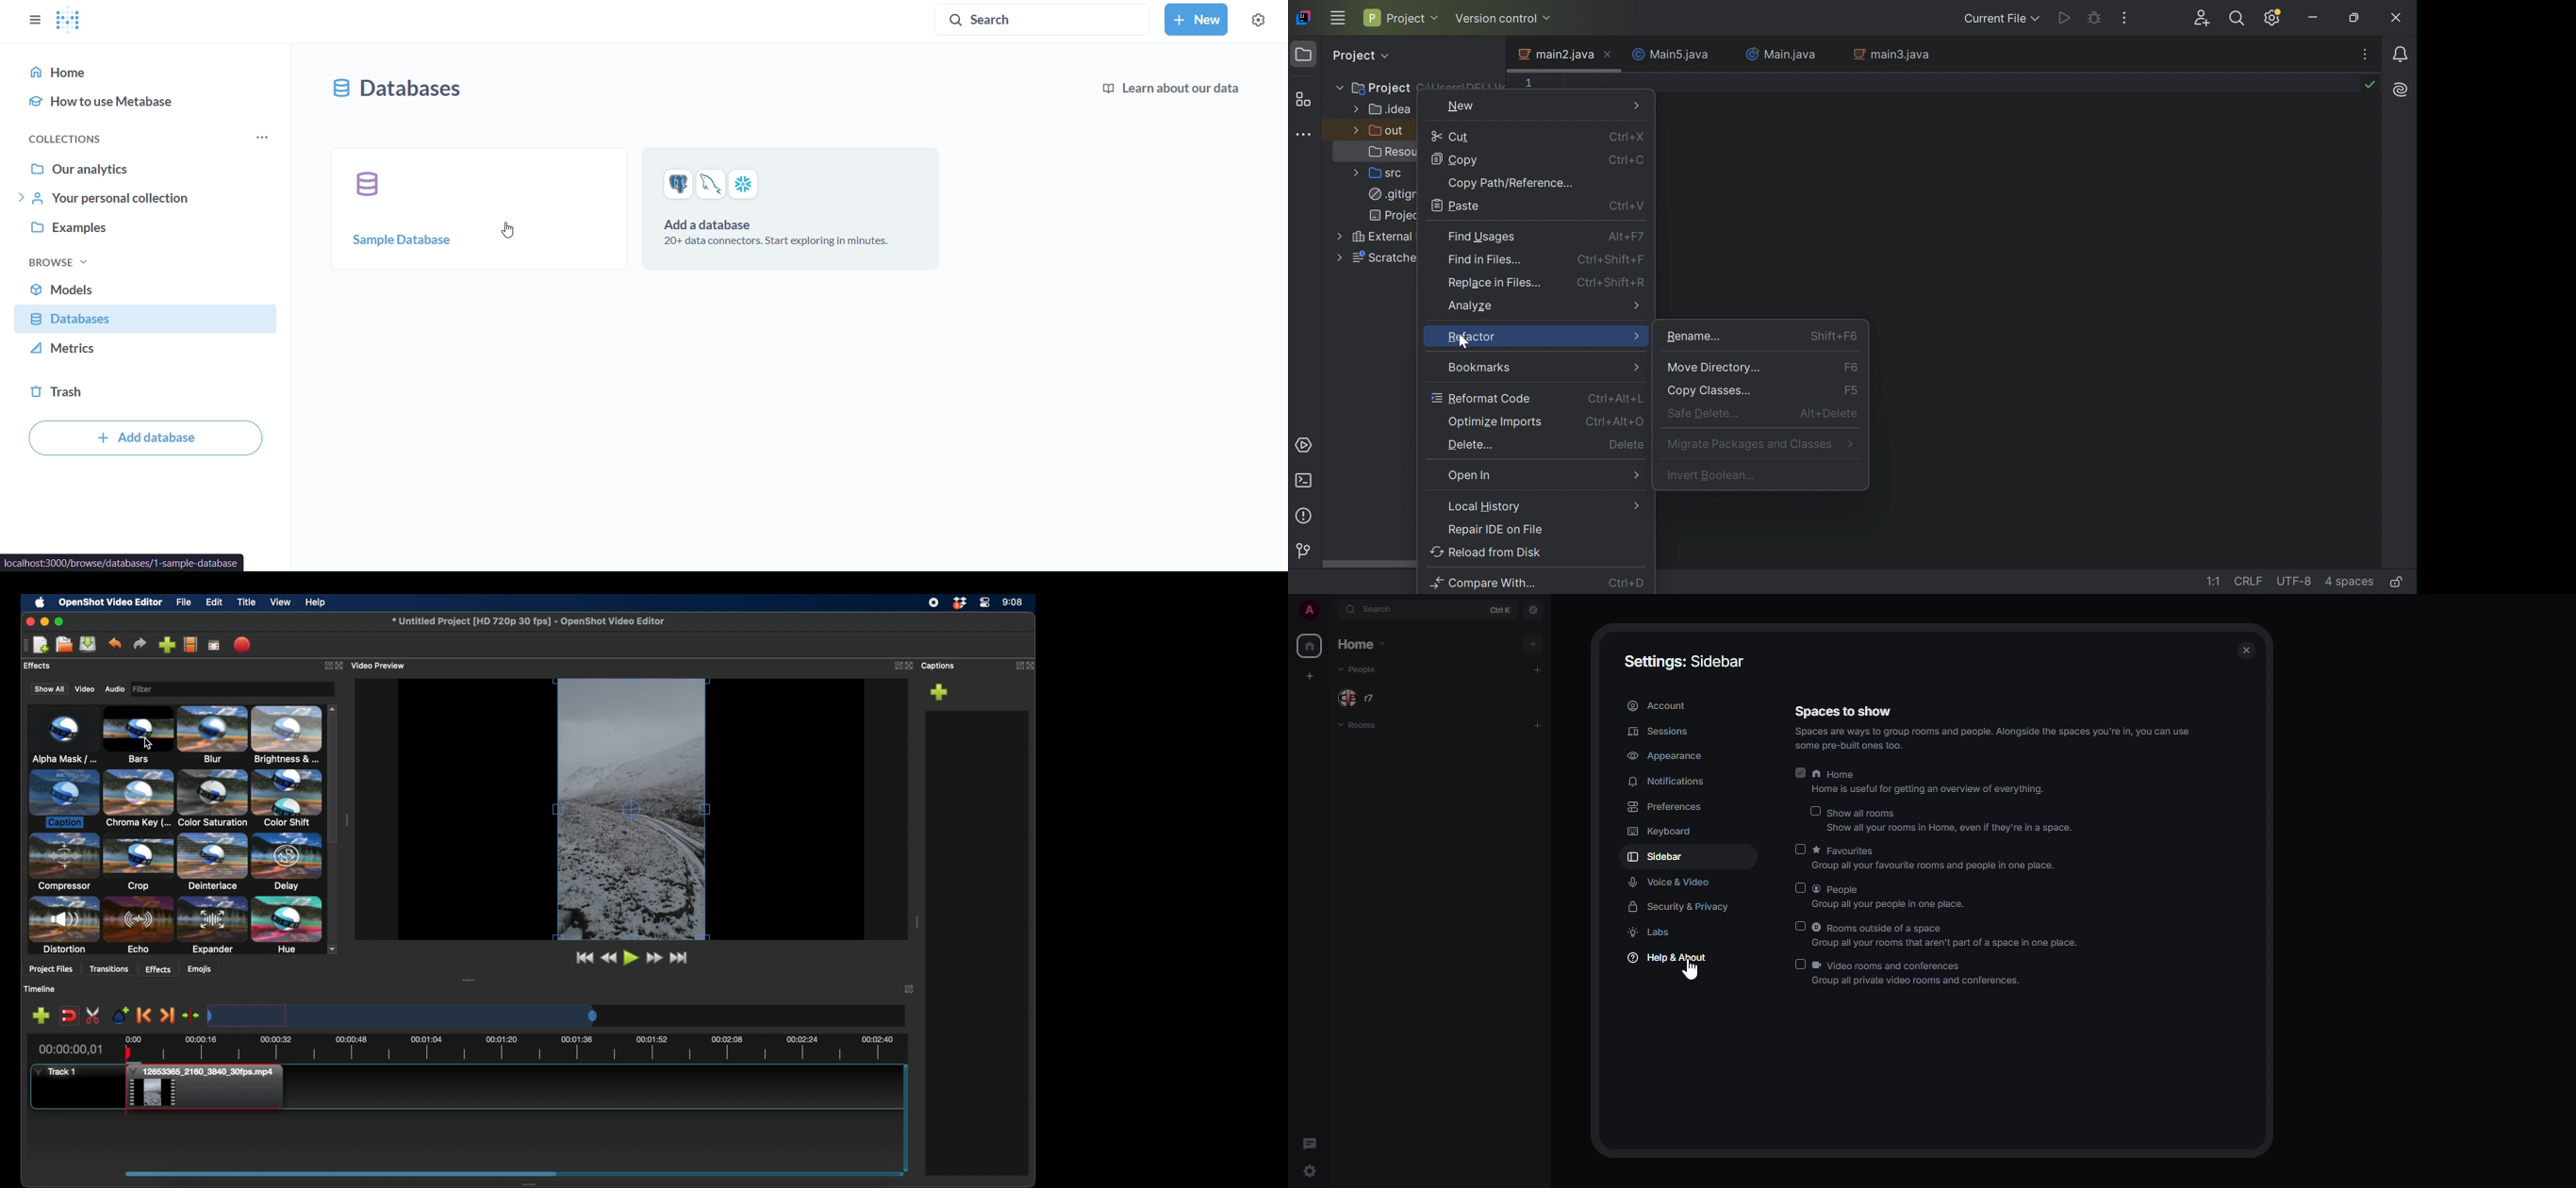 This screenshot has height=1204, width=2576. I want to click on Ctrl+C, so click(1630, 162).